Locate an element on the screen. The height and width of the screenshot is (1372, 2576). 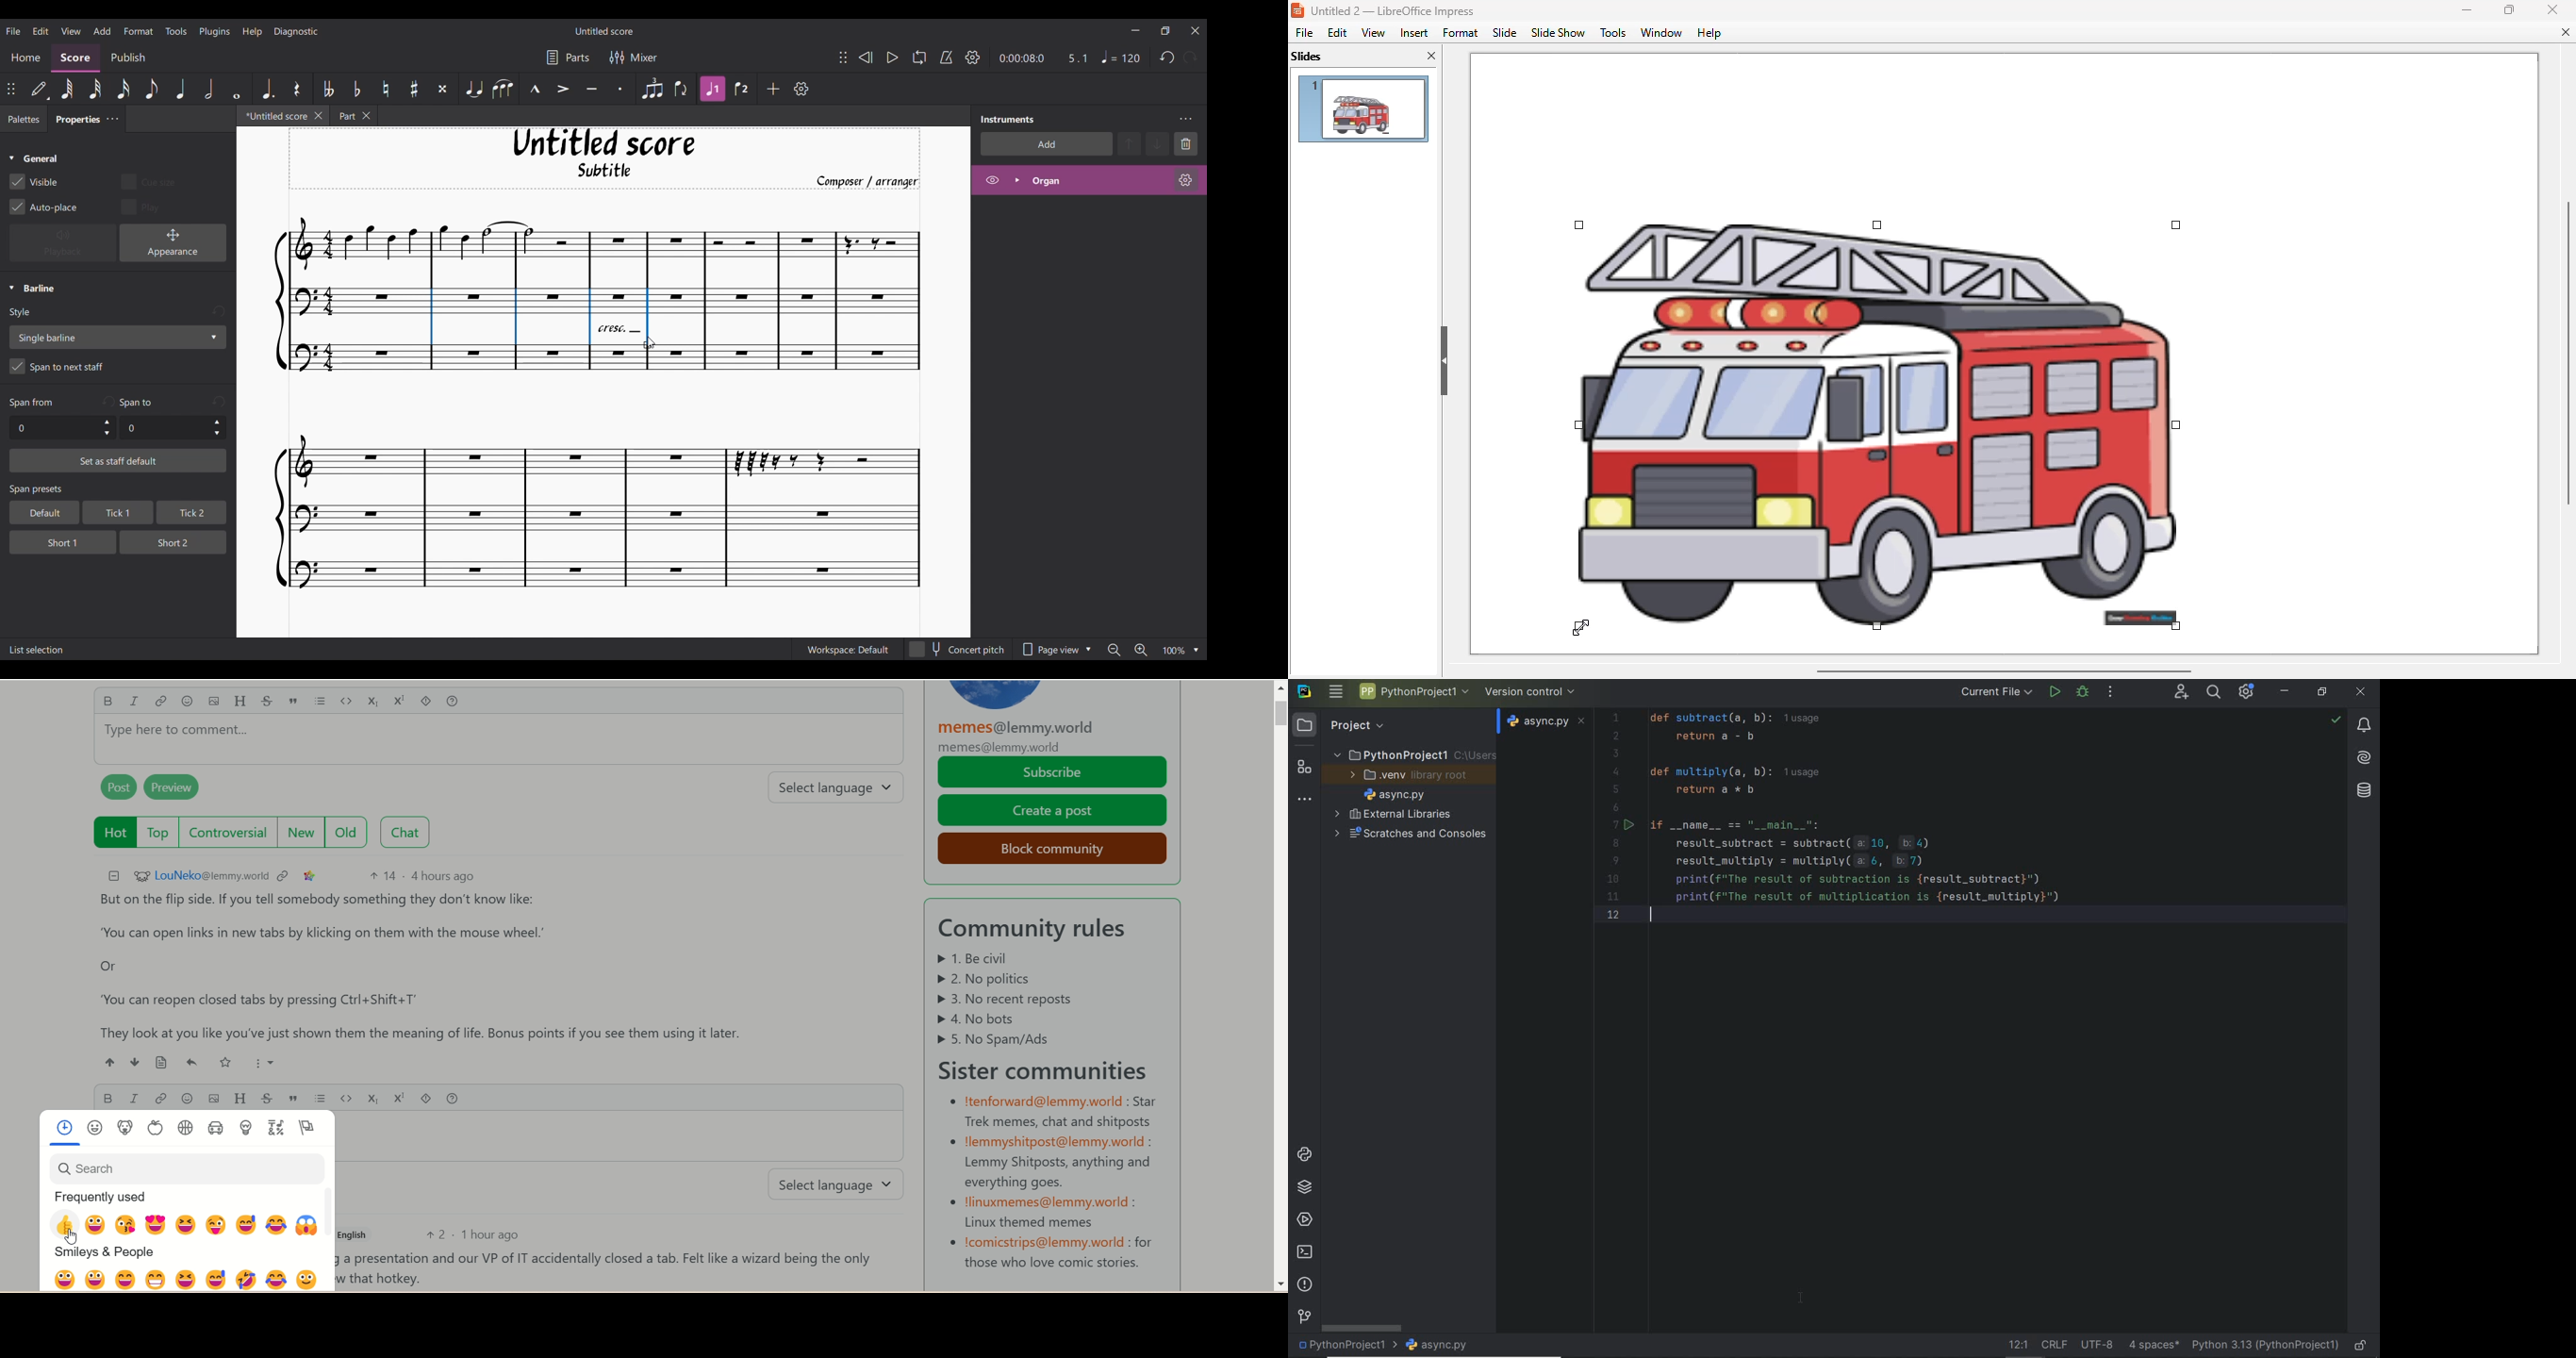
indent is located at coordinates (2154, 1344).